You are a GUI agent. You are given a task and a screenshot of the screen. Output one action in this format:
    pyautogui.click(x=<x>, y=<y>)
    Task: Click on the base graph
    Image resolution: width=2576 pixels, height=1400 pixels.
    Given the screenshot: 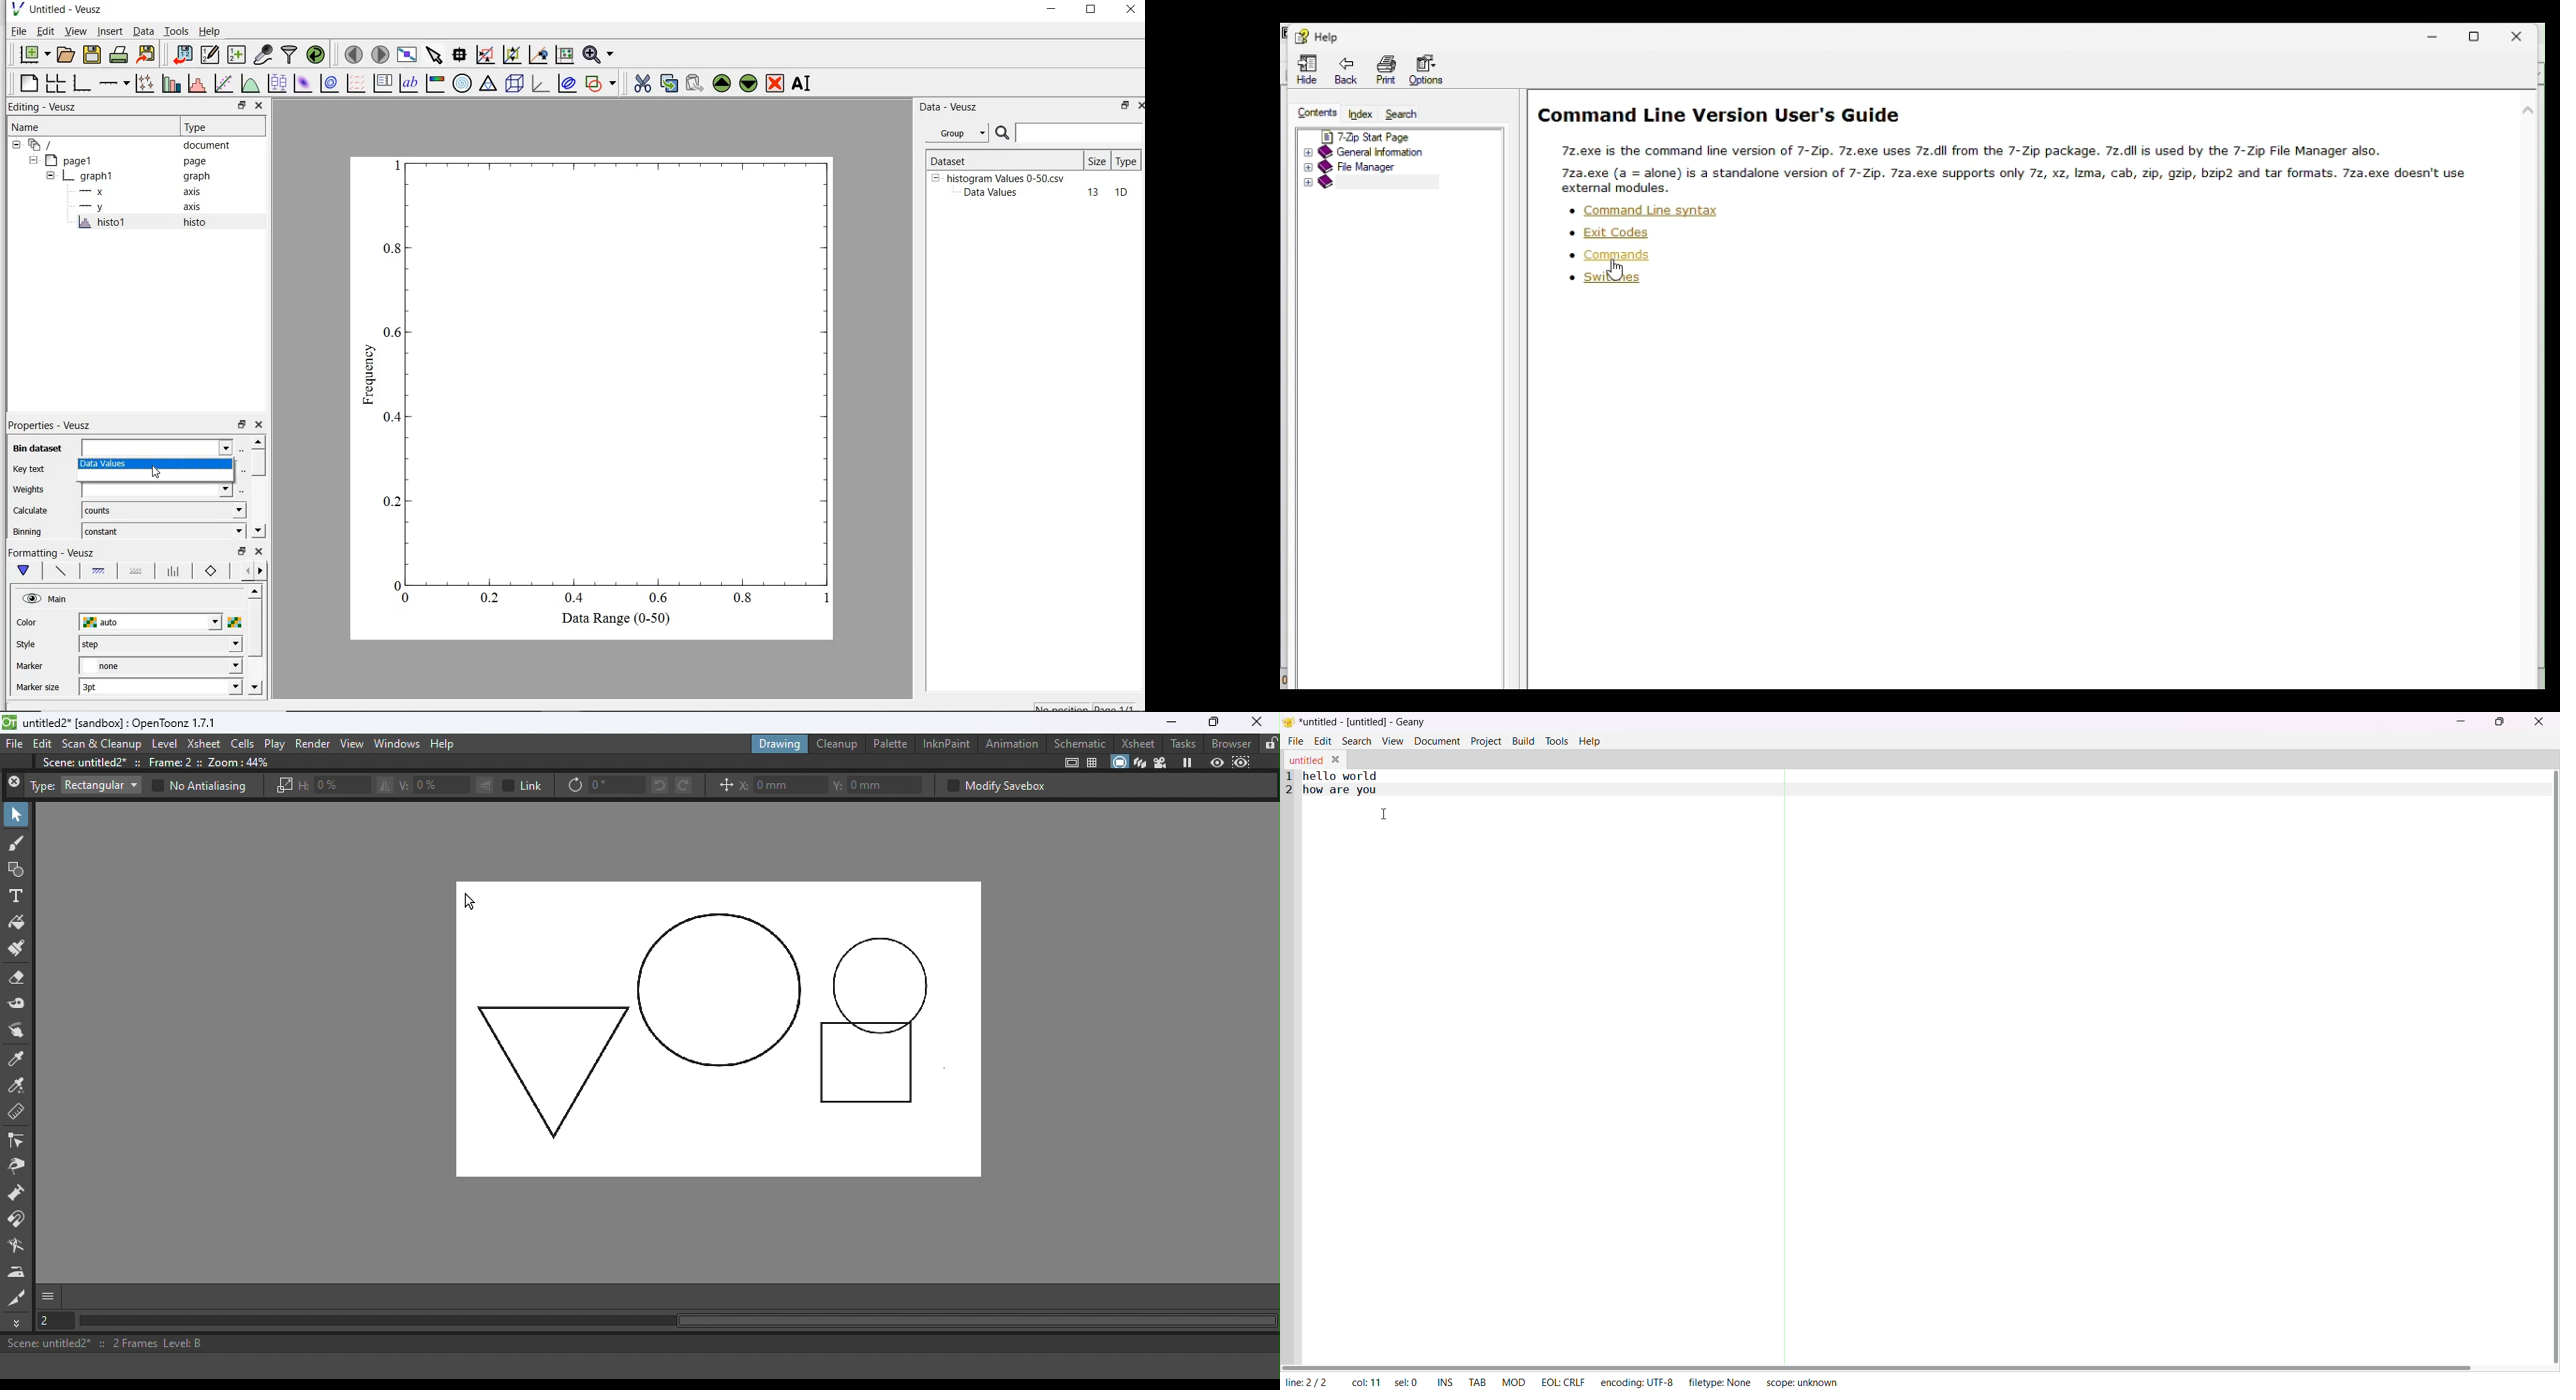 What is the action you would take?
    pyautogui.click(x=83, y=83)
    